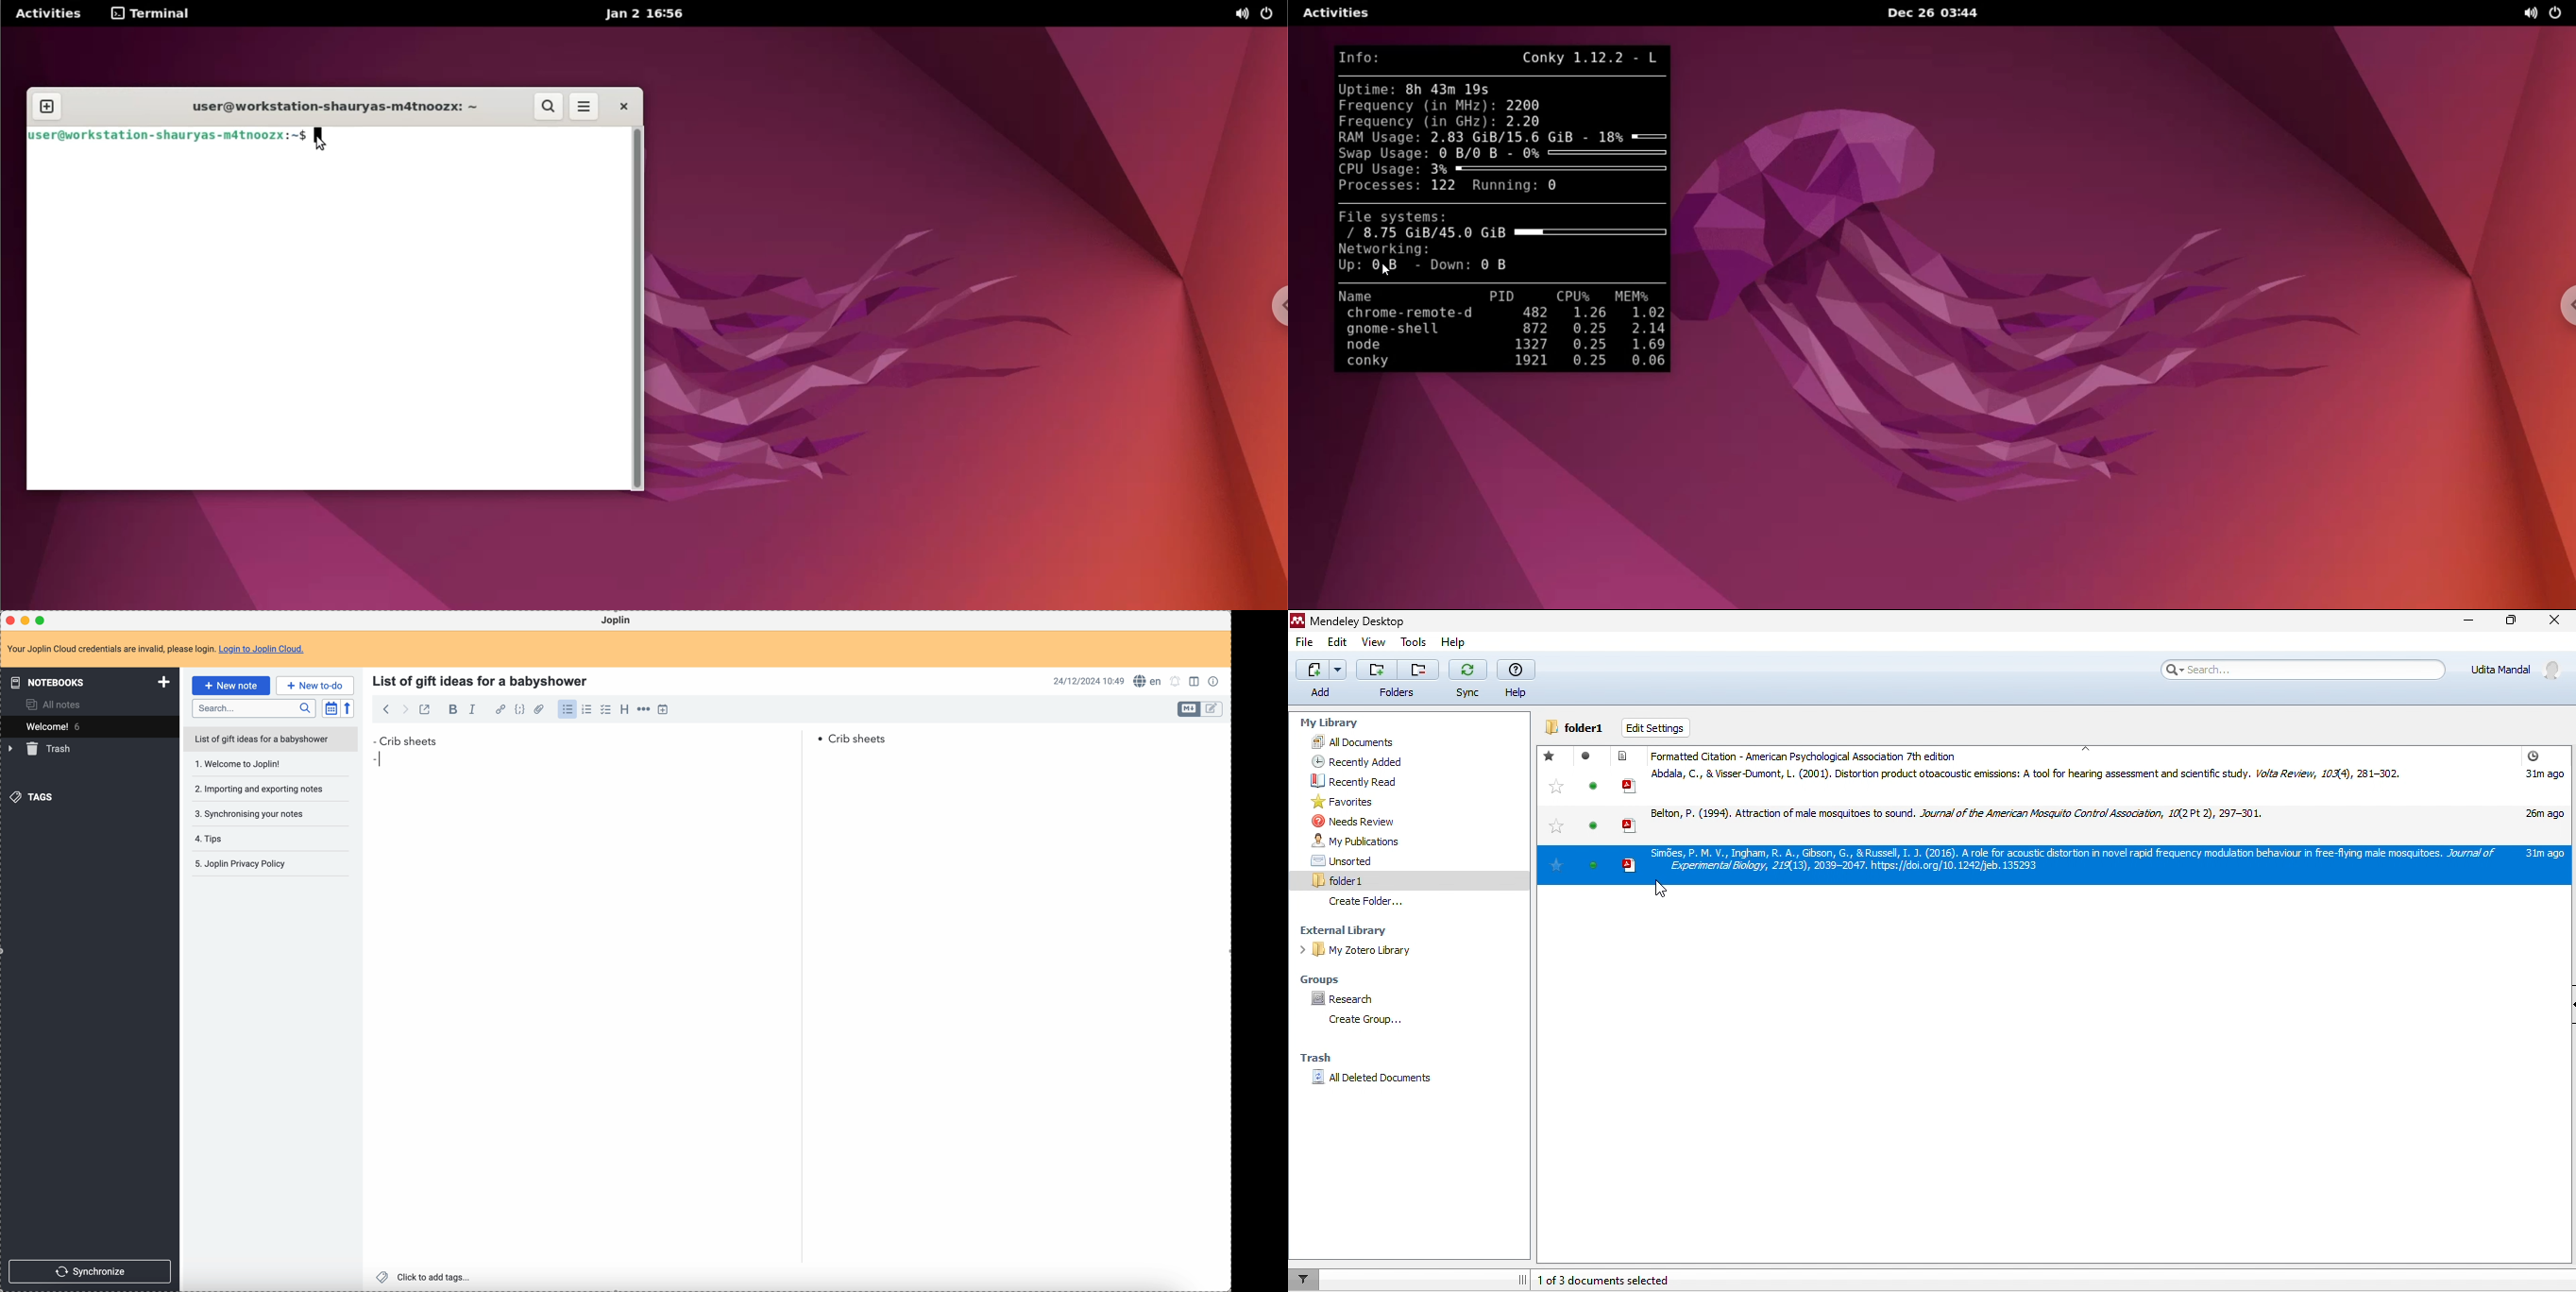 The image size is (2576, 1316). What do you see at coordinates (347, 709) in the screenshot?
I see `reverse sort order` at bounding box center [347, 709].